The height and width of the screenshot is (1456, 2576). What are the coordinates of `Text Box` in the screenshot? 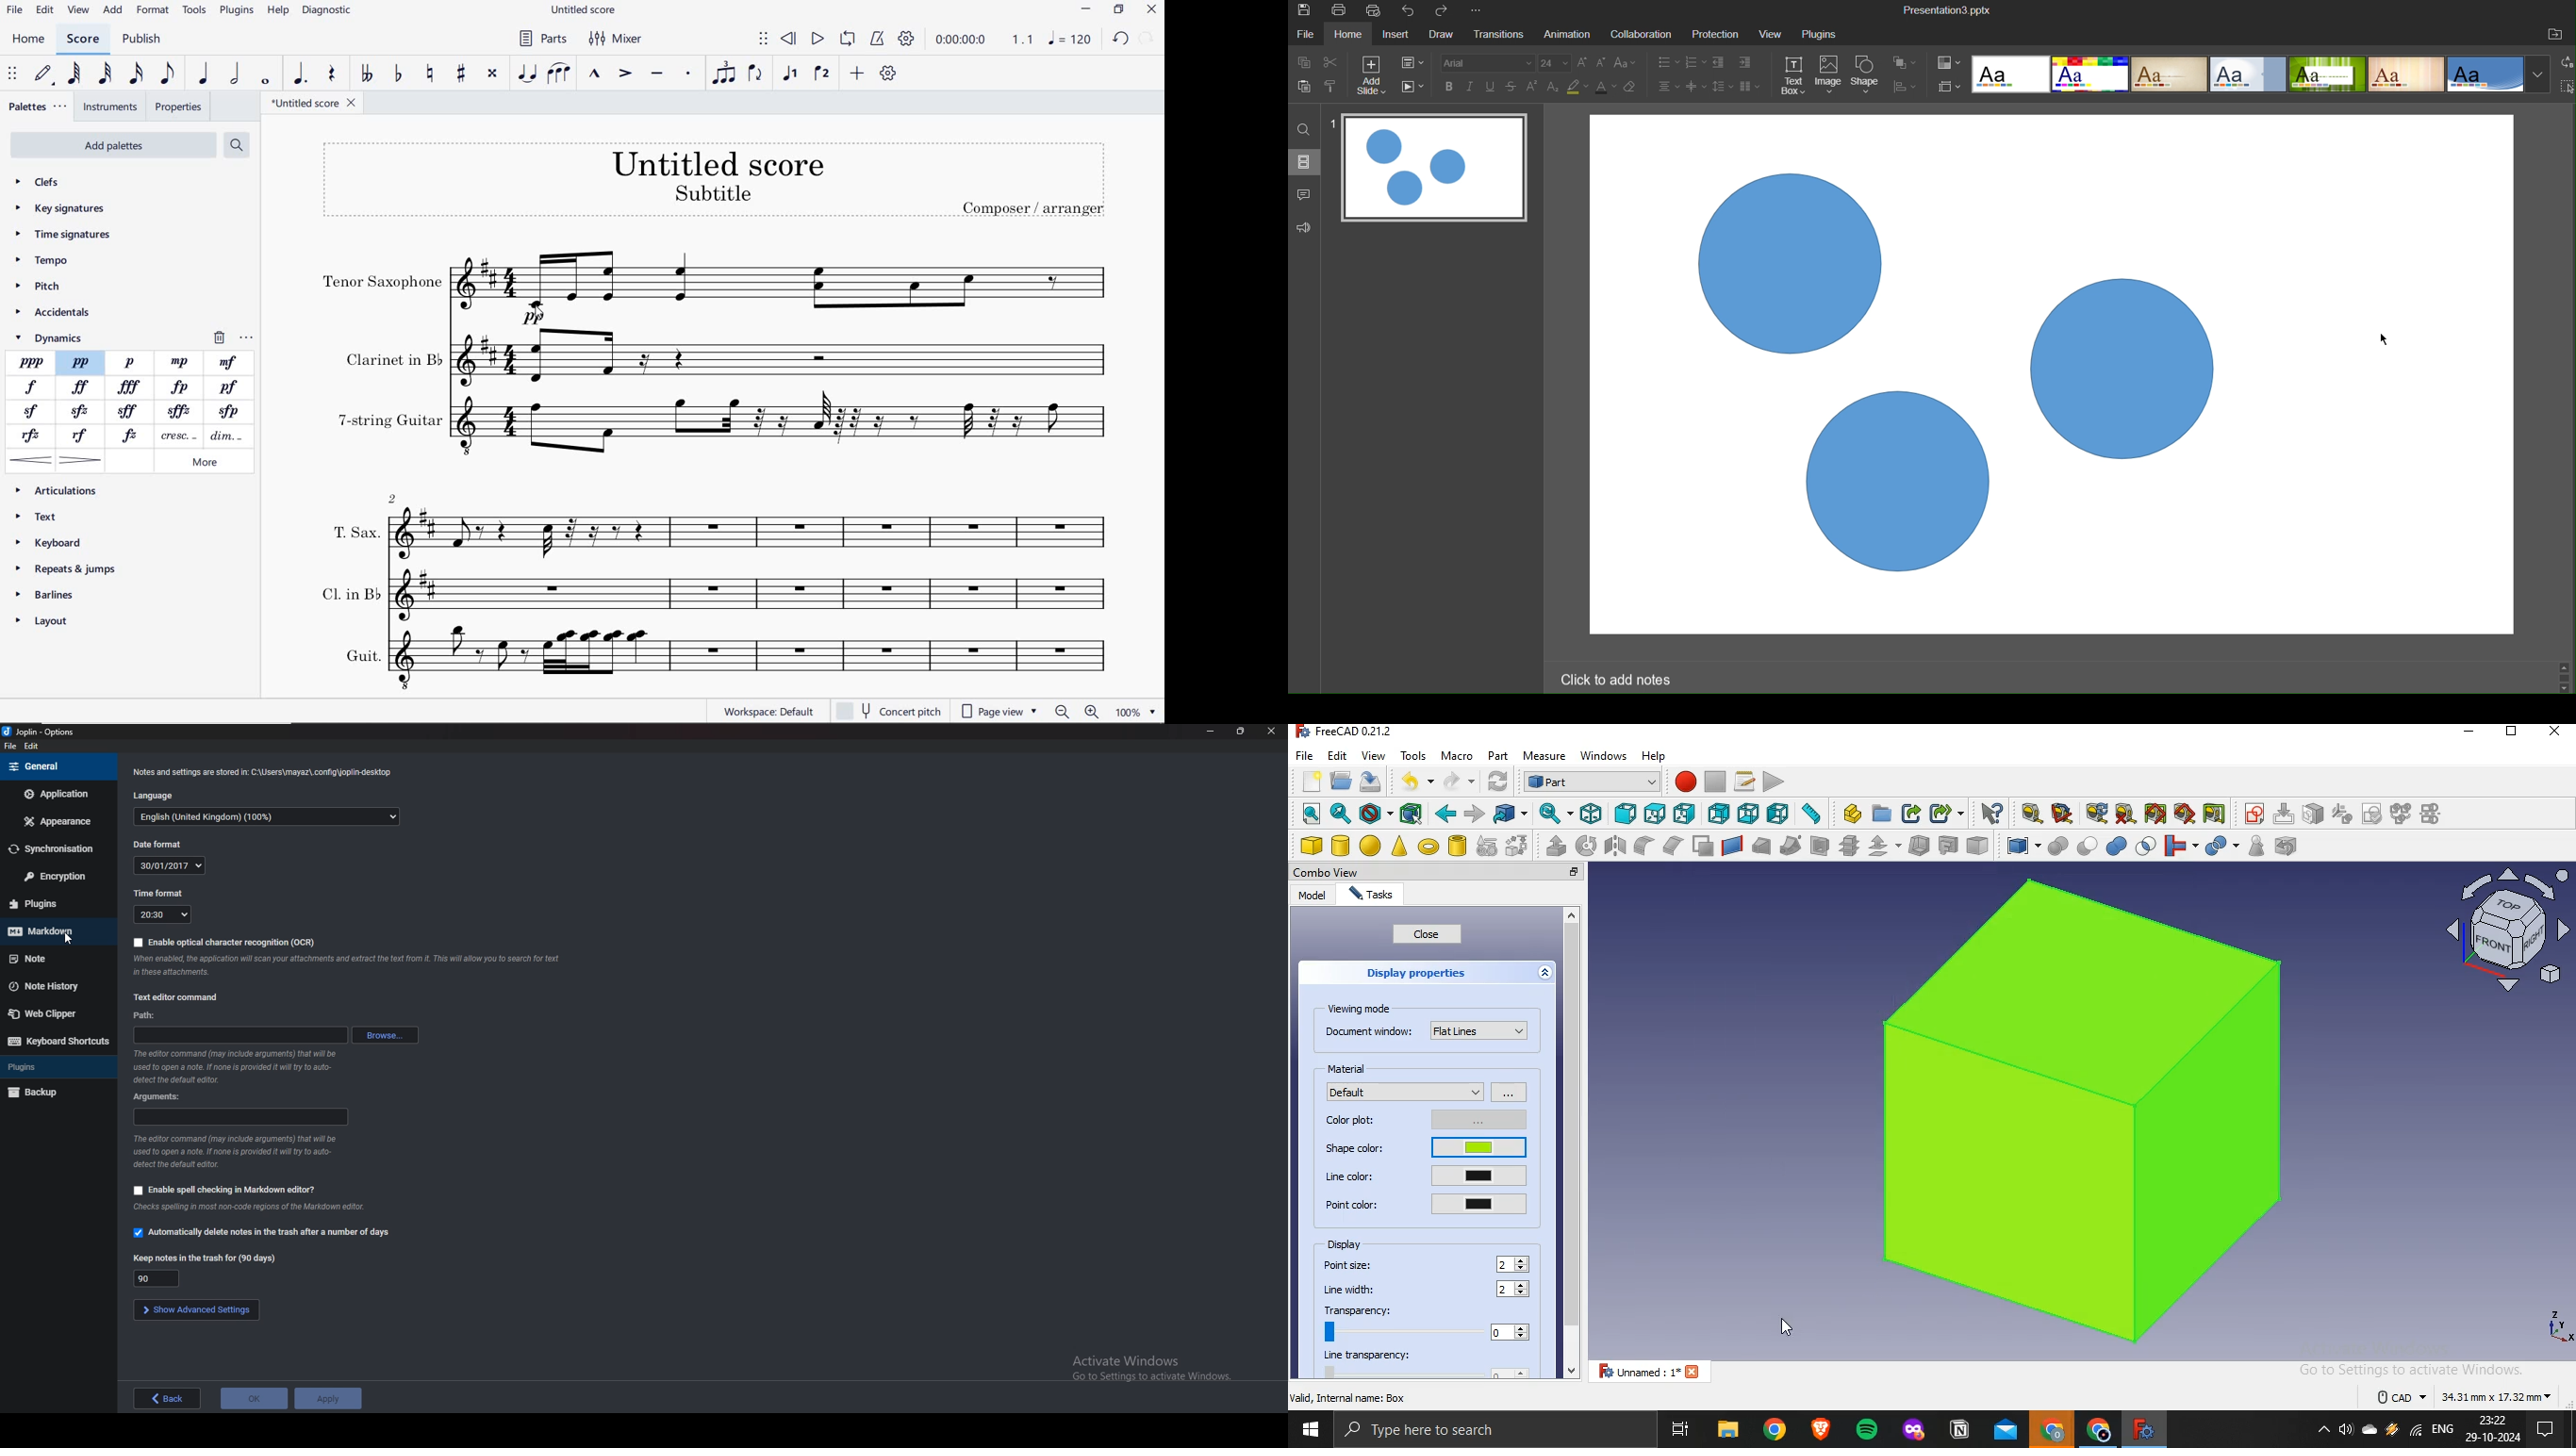 It's located at (1795, 76).